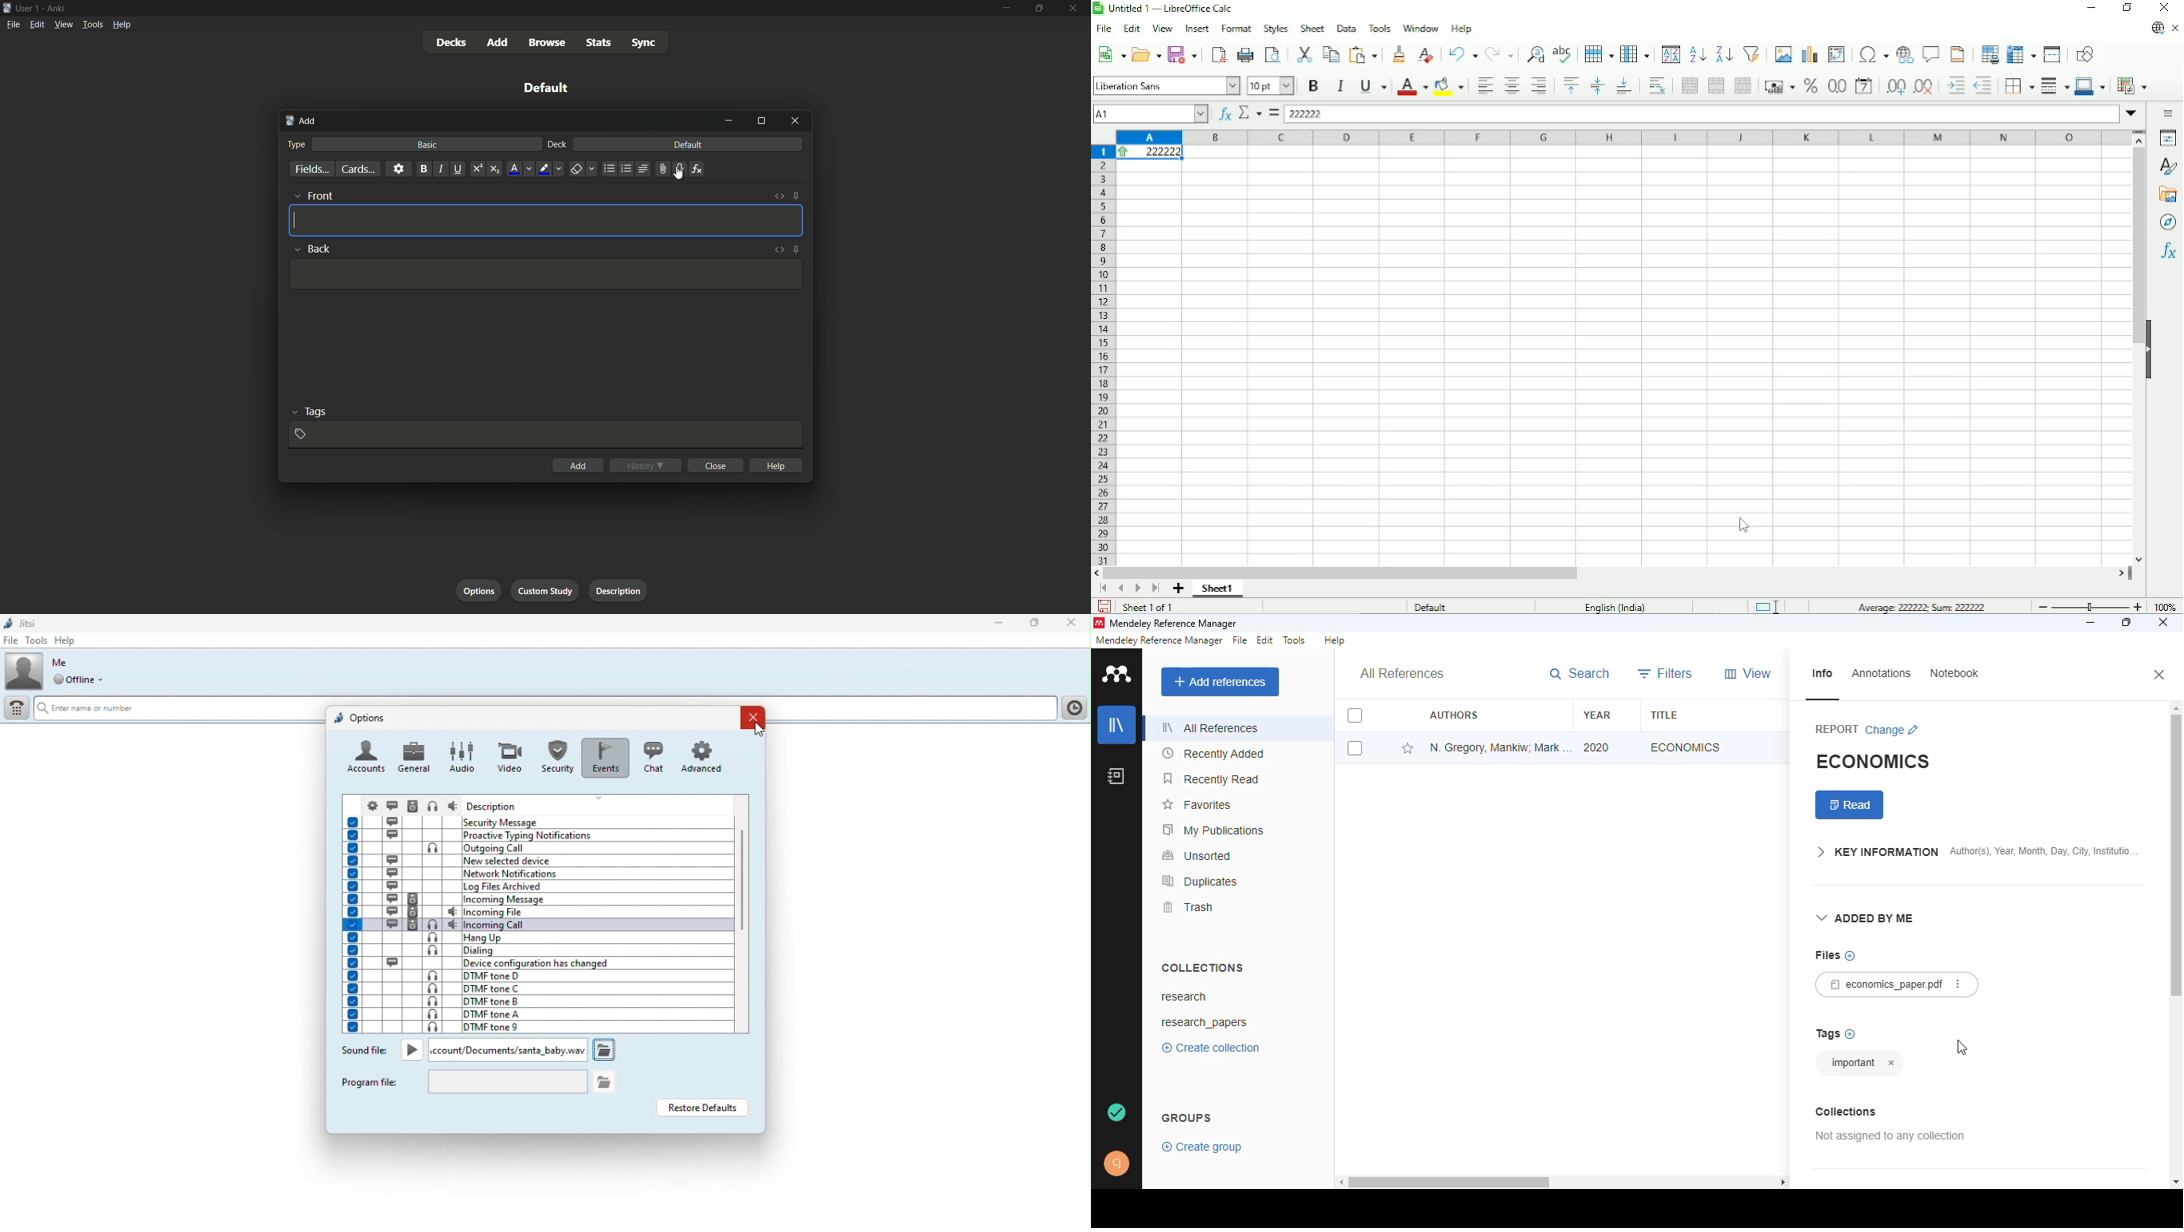 This screenshot has width=2184, height=1232. Describe the element at coordinates (1827, 1034) in the screenshot. I see `tags` at that location.